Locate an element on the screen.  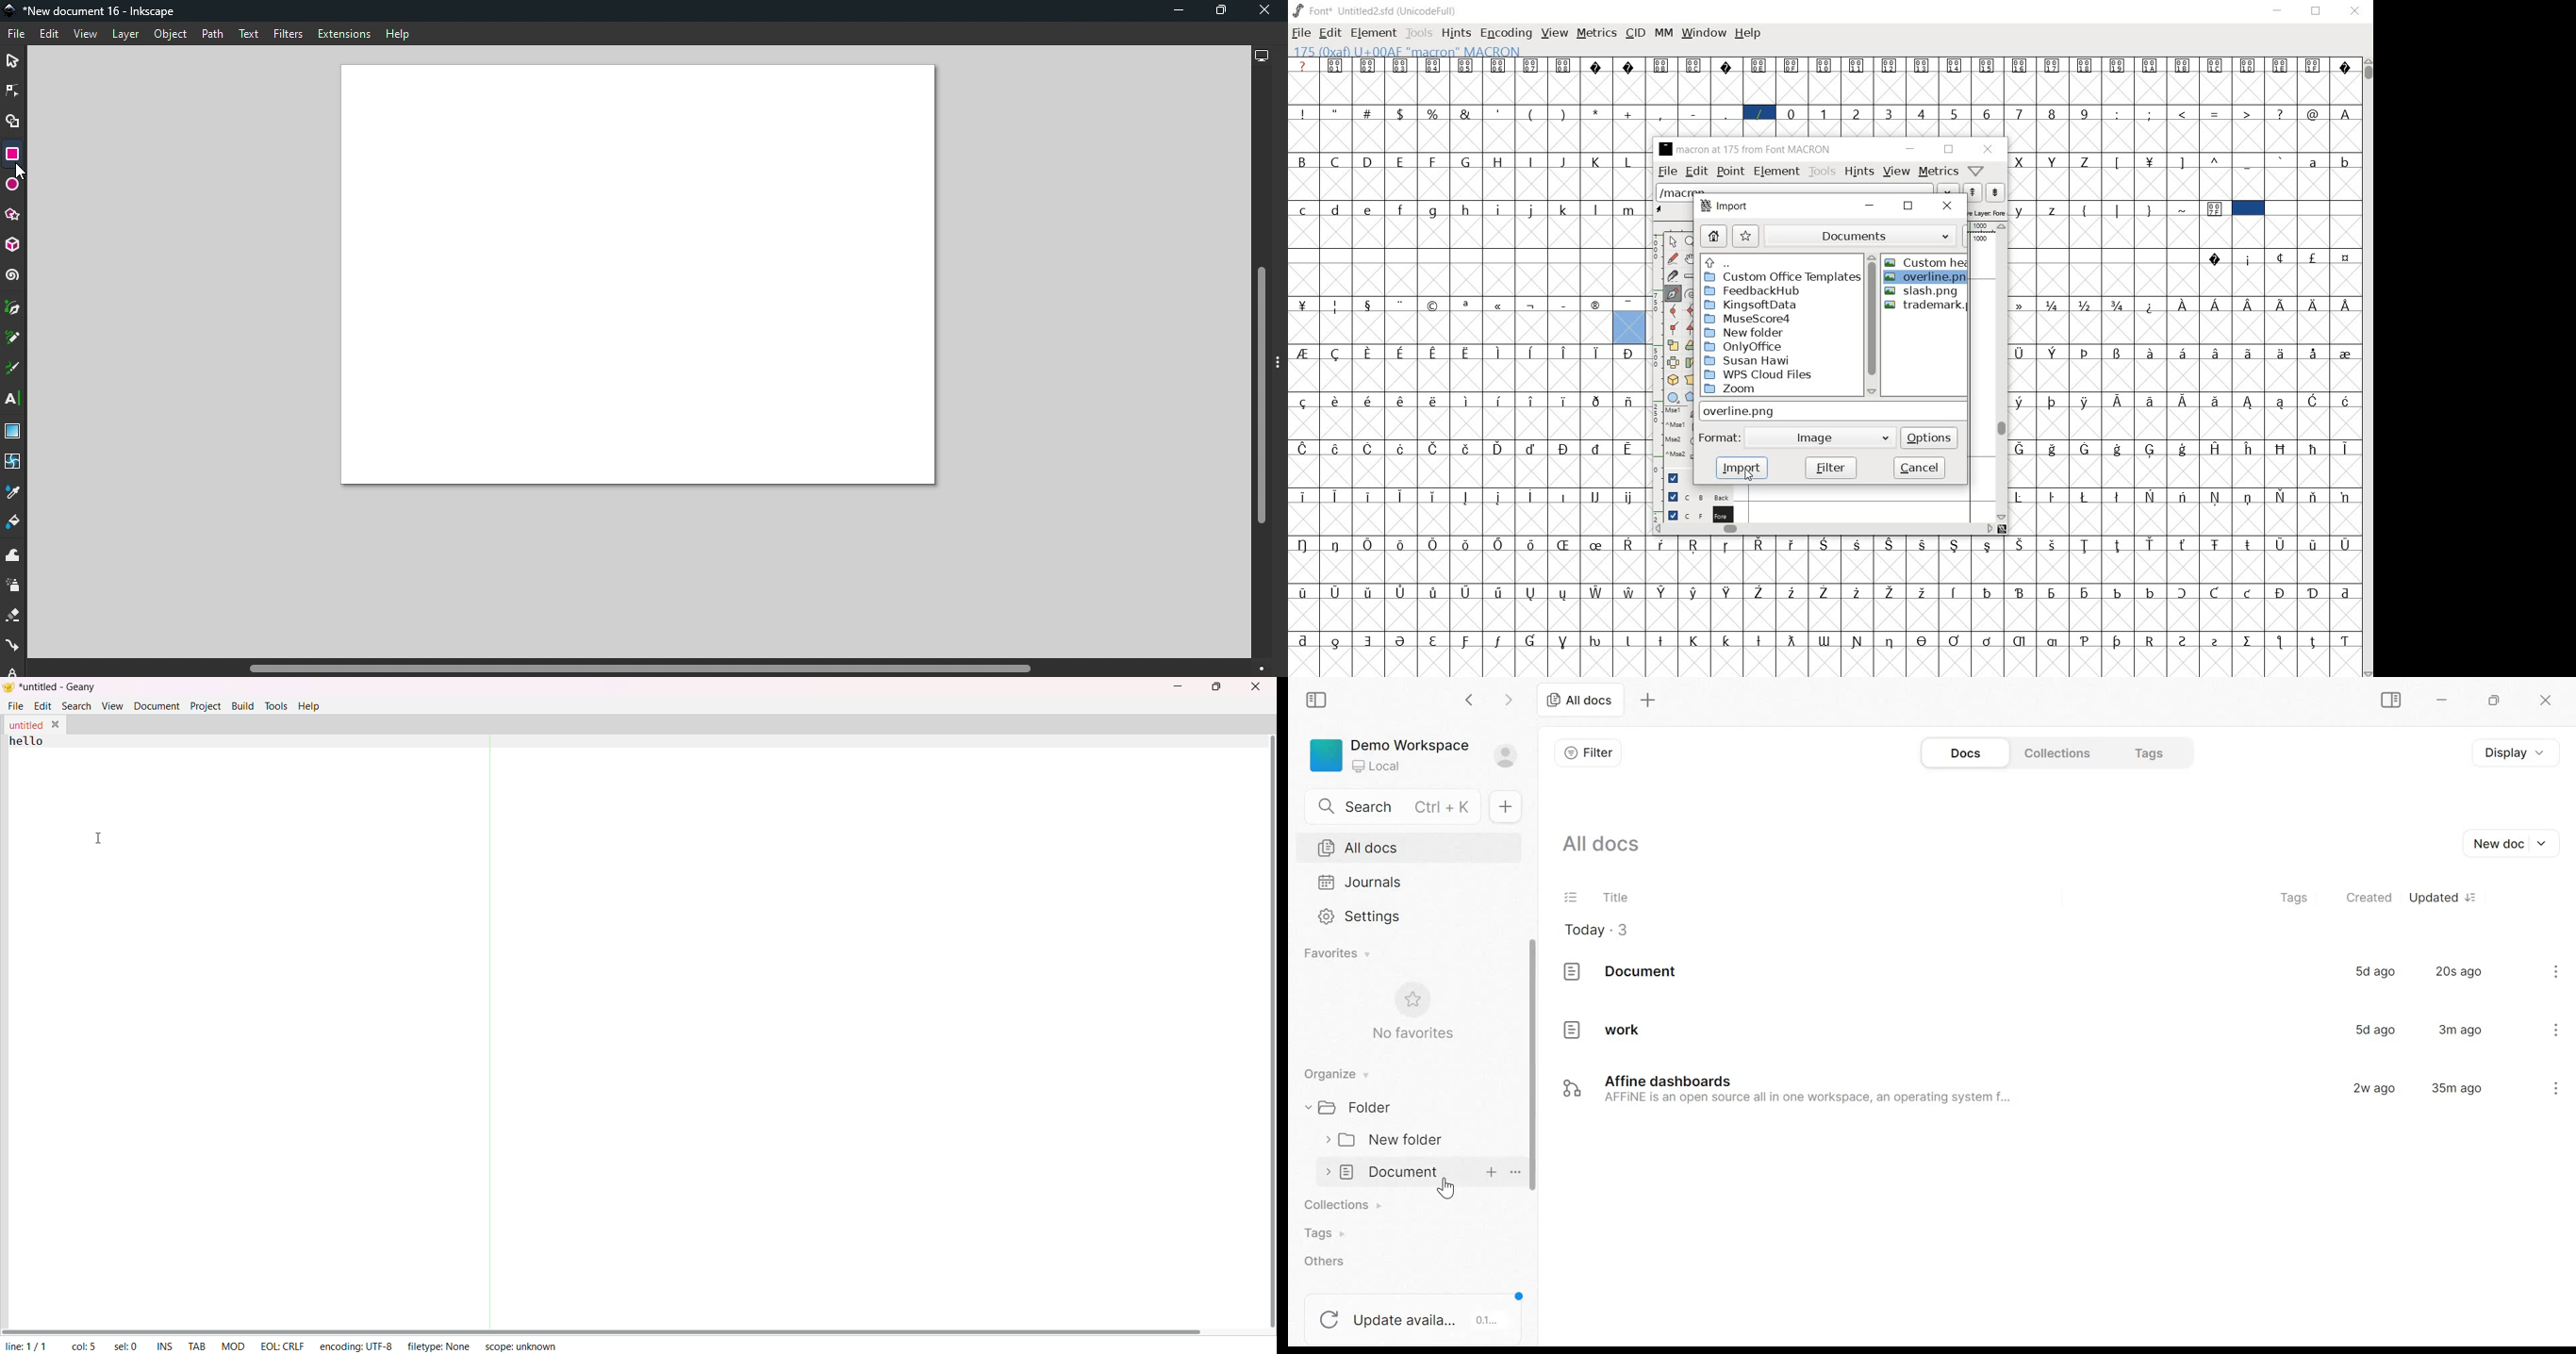
trademark is located at coordinates (1926, 305).